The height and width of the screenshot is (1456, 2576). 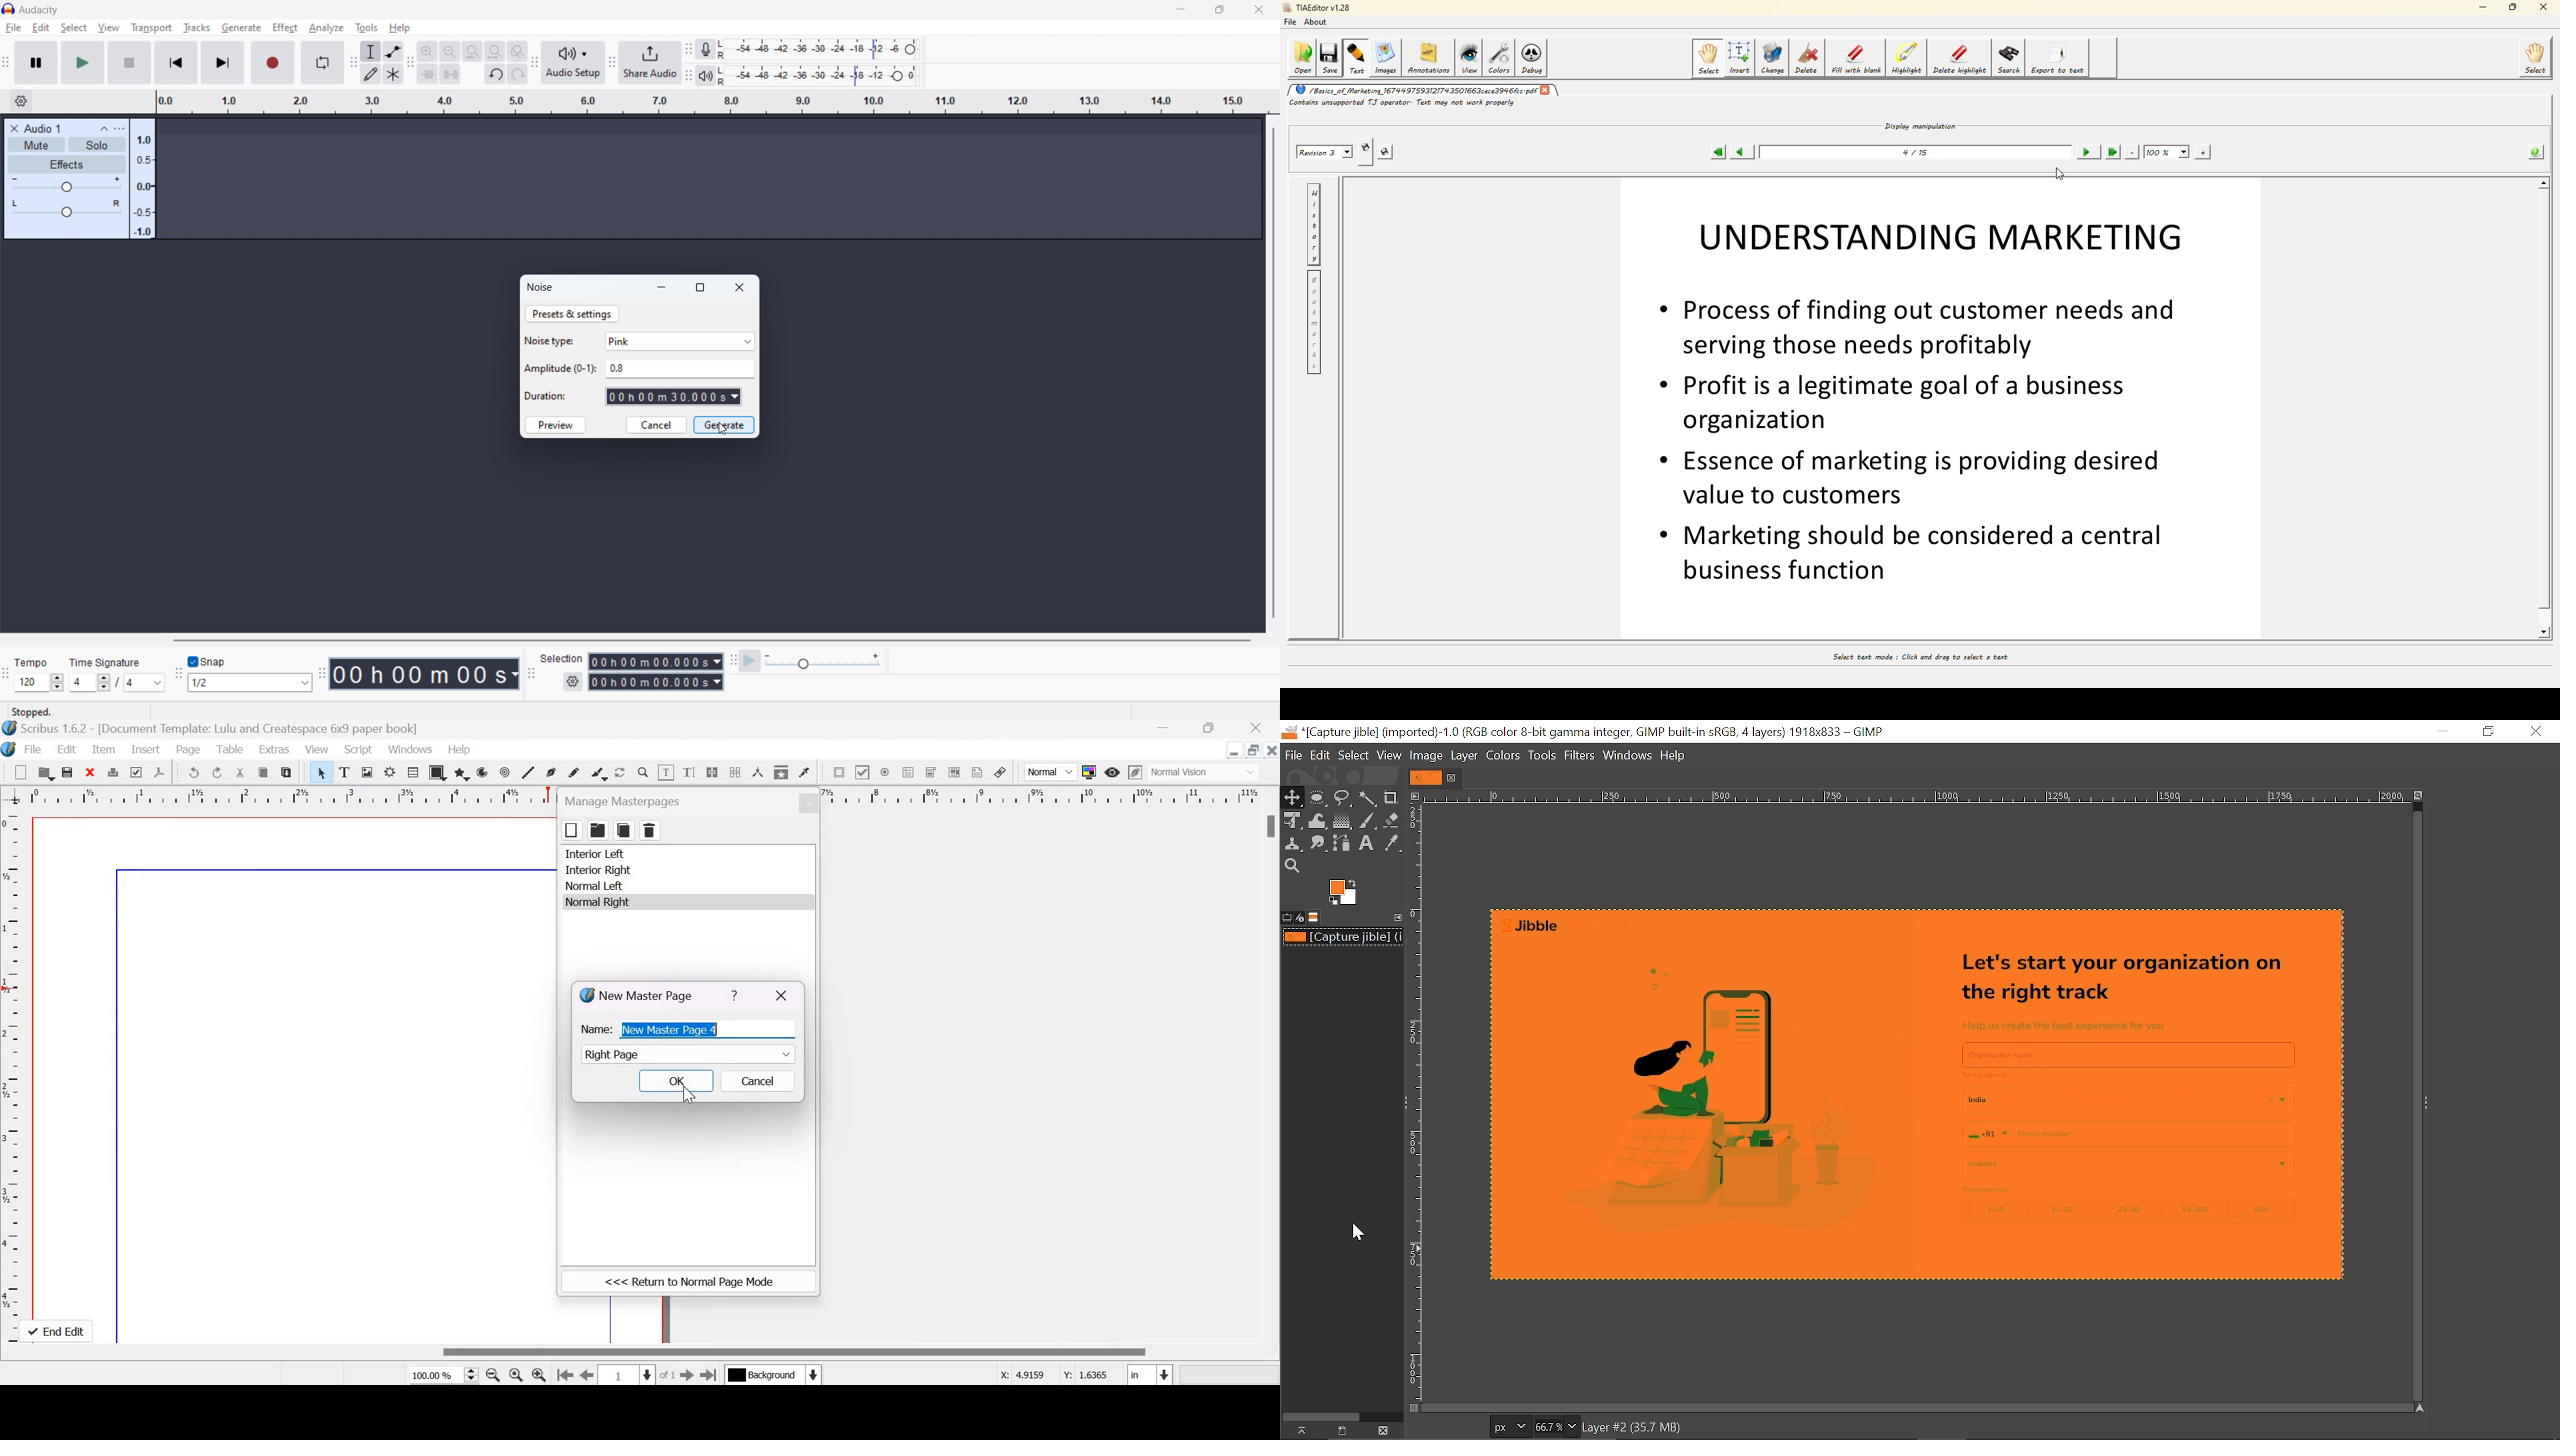 What do you see at coordinates (689, 773) in the screenshot?
I see `edit text with story editor` at bounding box center [689, 773].